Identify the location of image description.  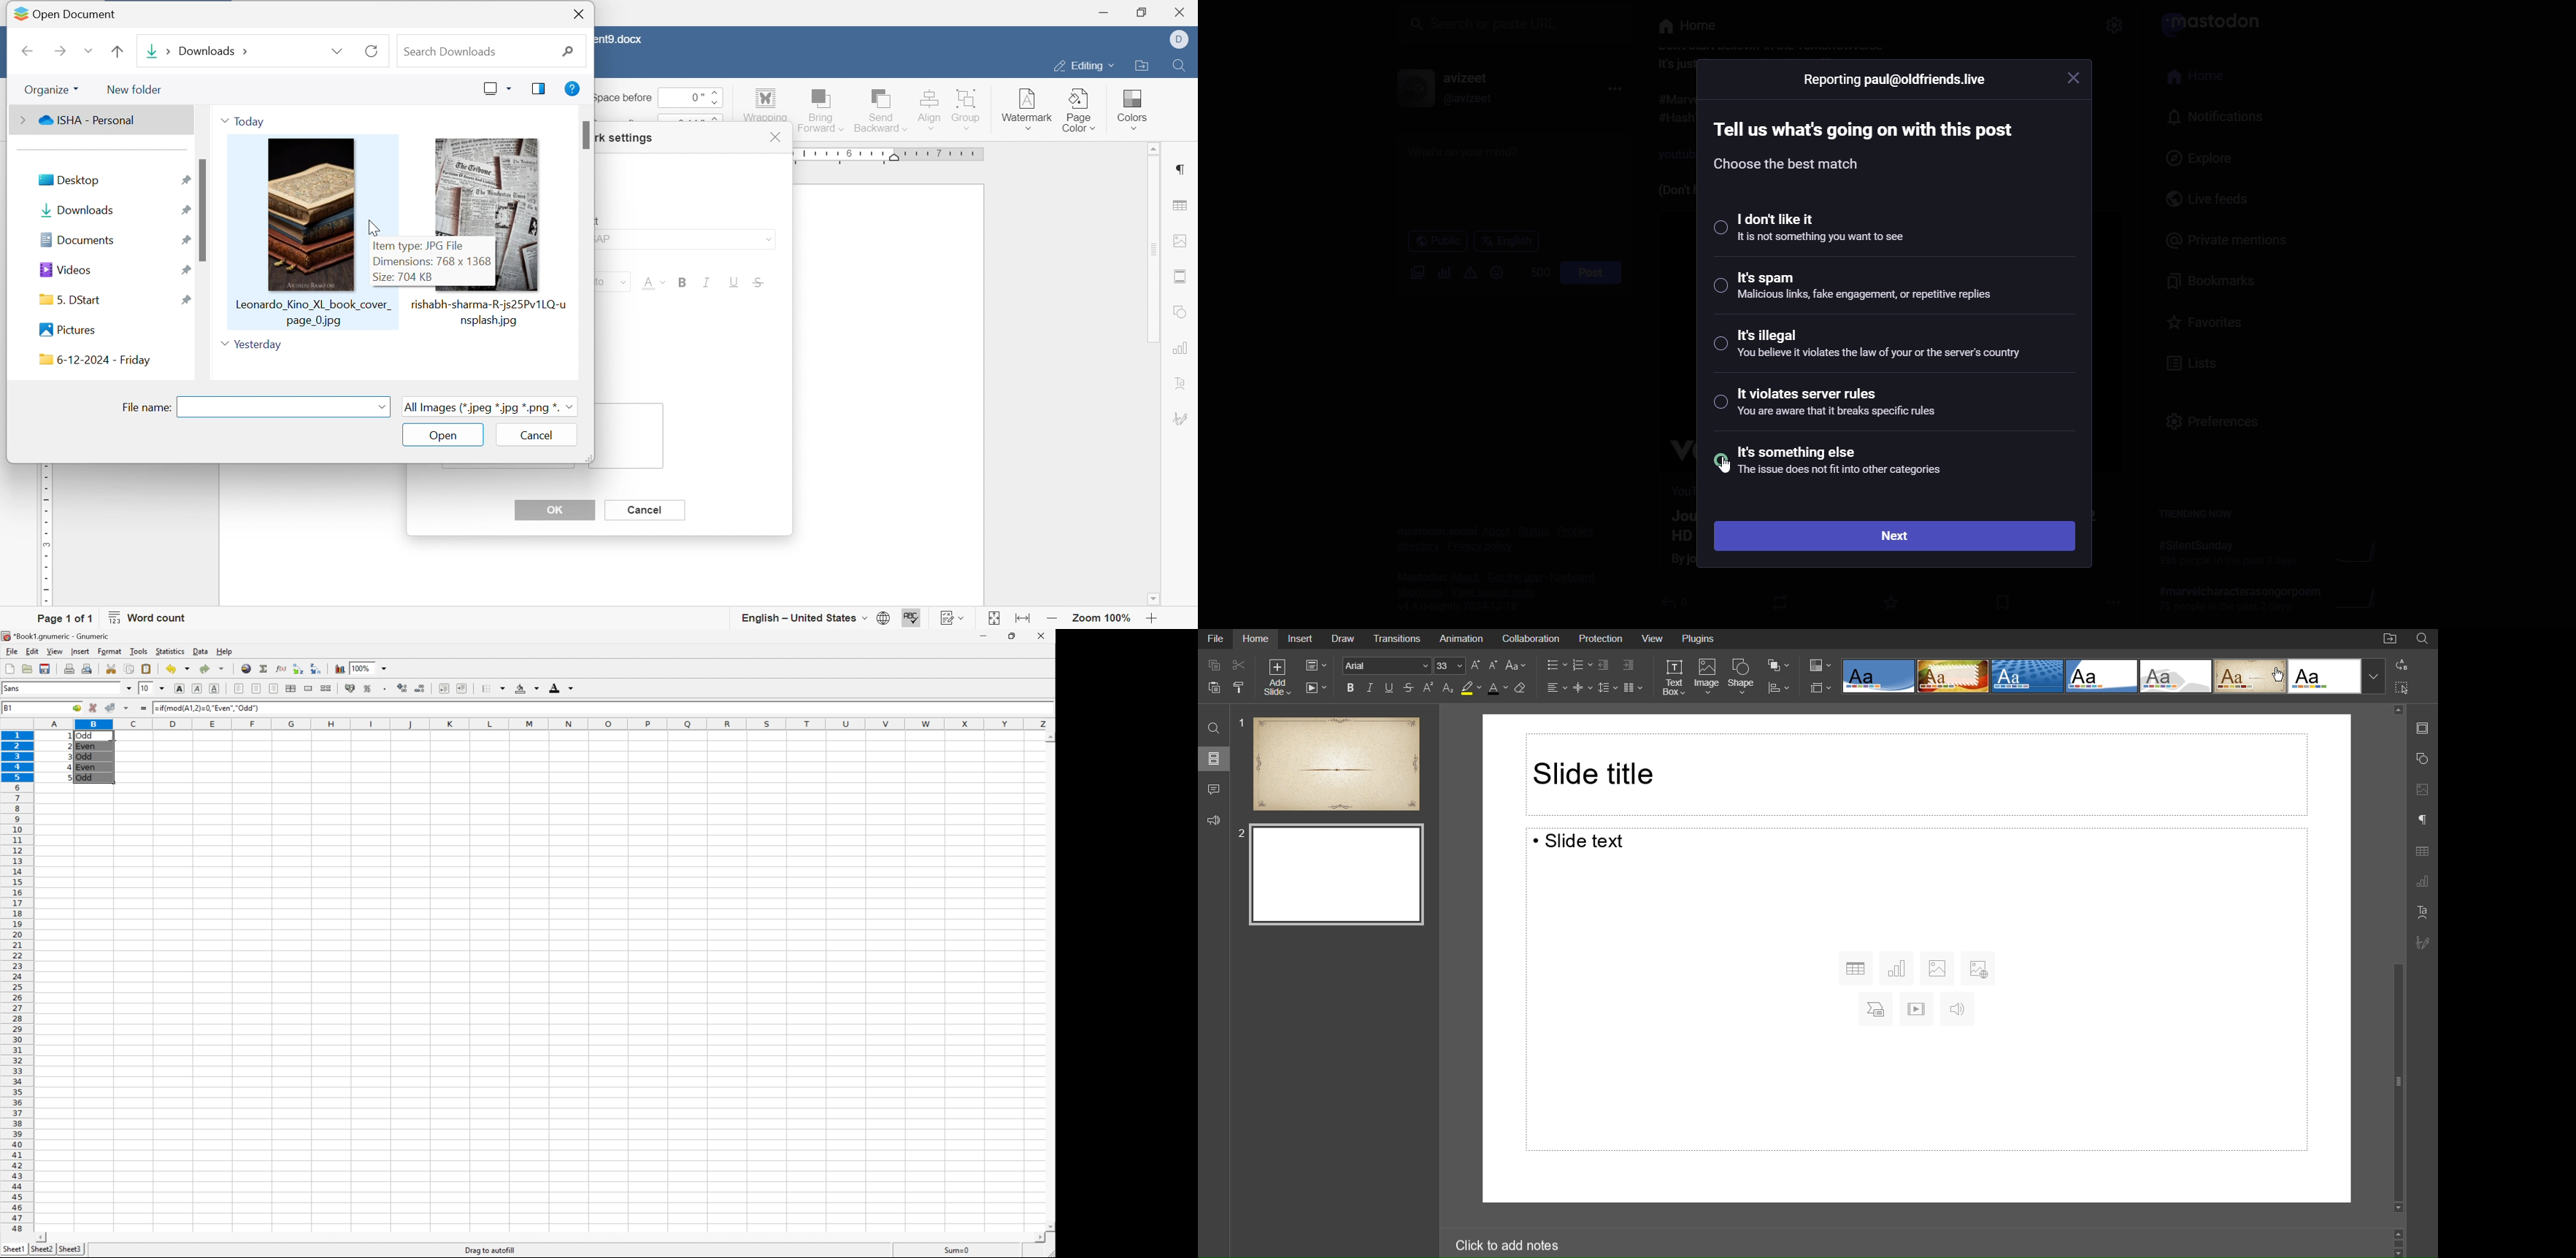
(445, 261).